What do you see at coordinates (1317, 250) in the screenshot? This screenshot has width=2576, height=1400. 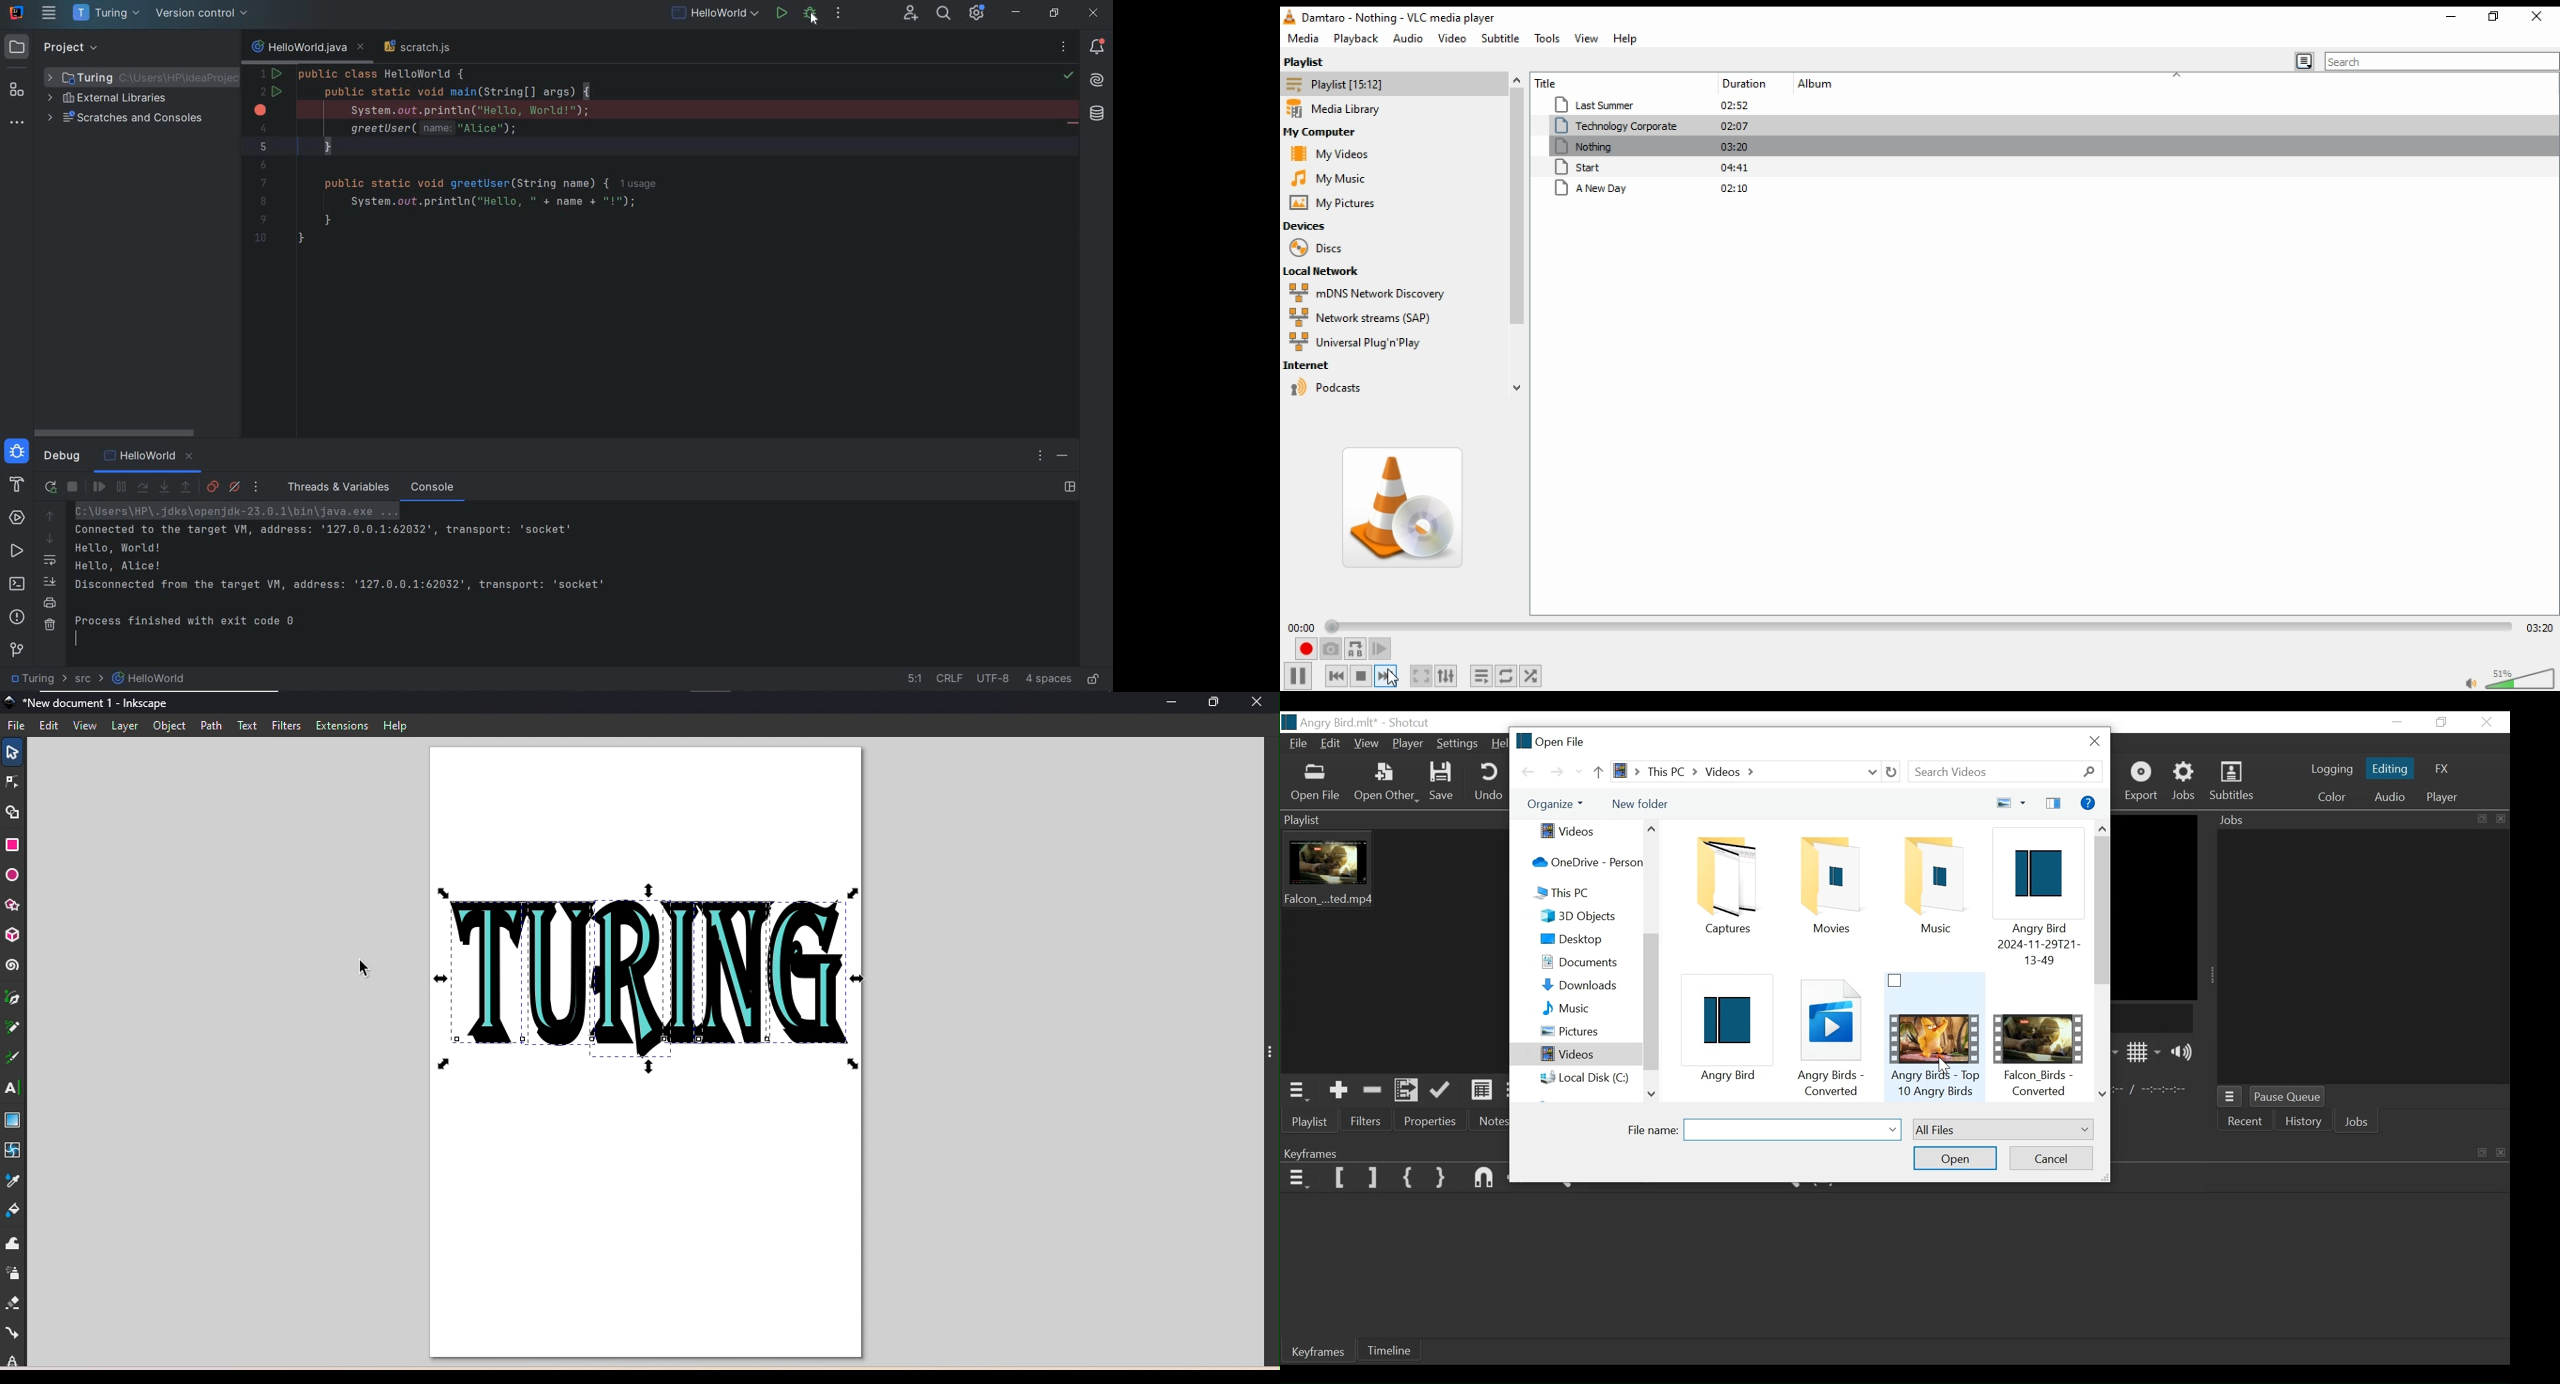 I see `discs` at bounding box center [1317, 250].